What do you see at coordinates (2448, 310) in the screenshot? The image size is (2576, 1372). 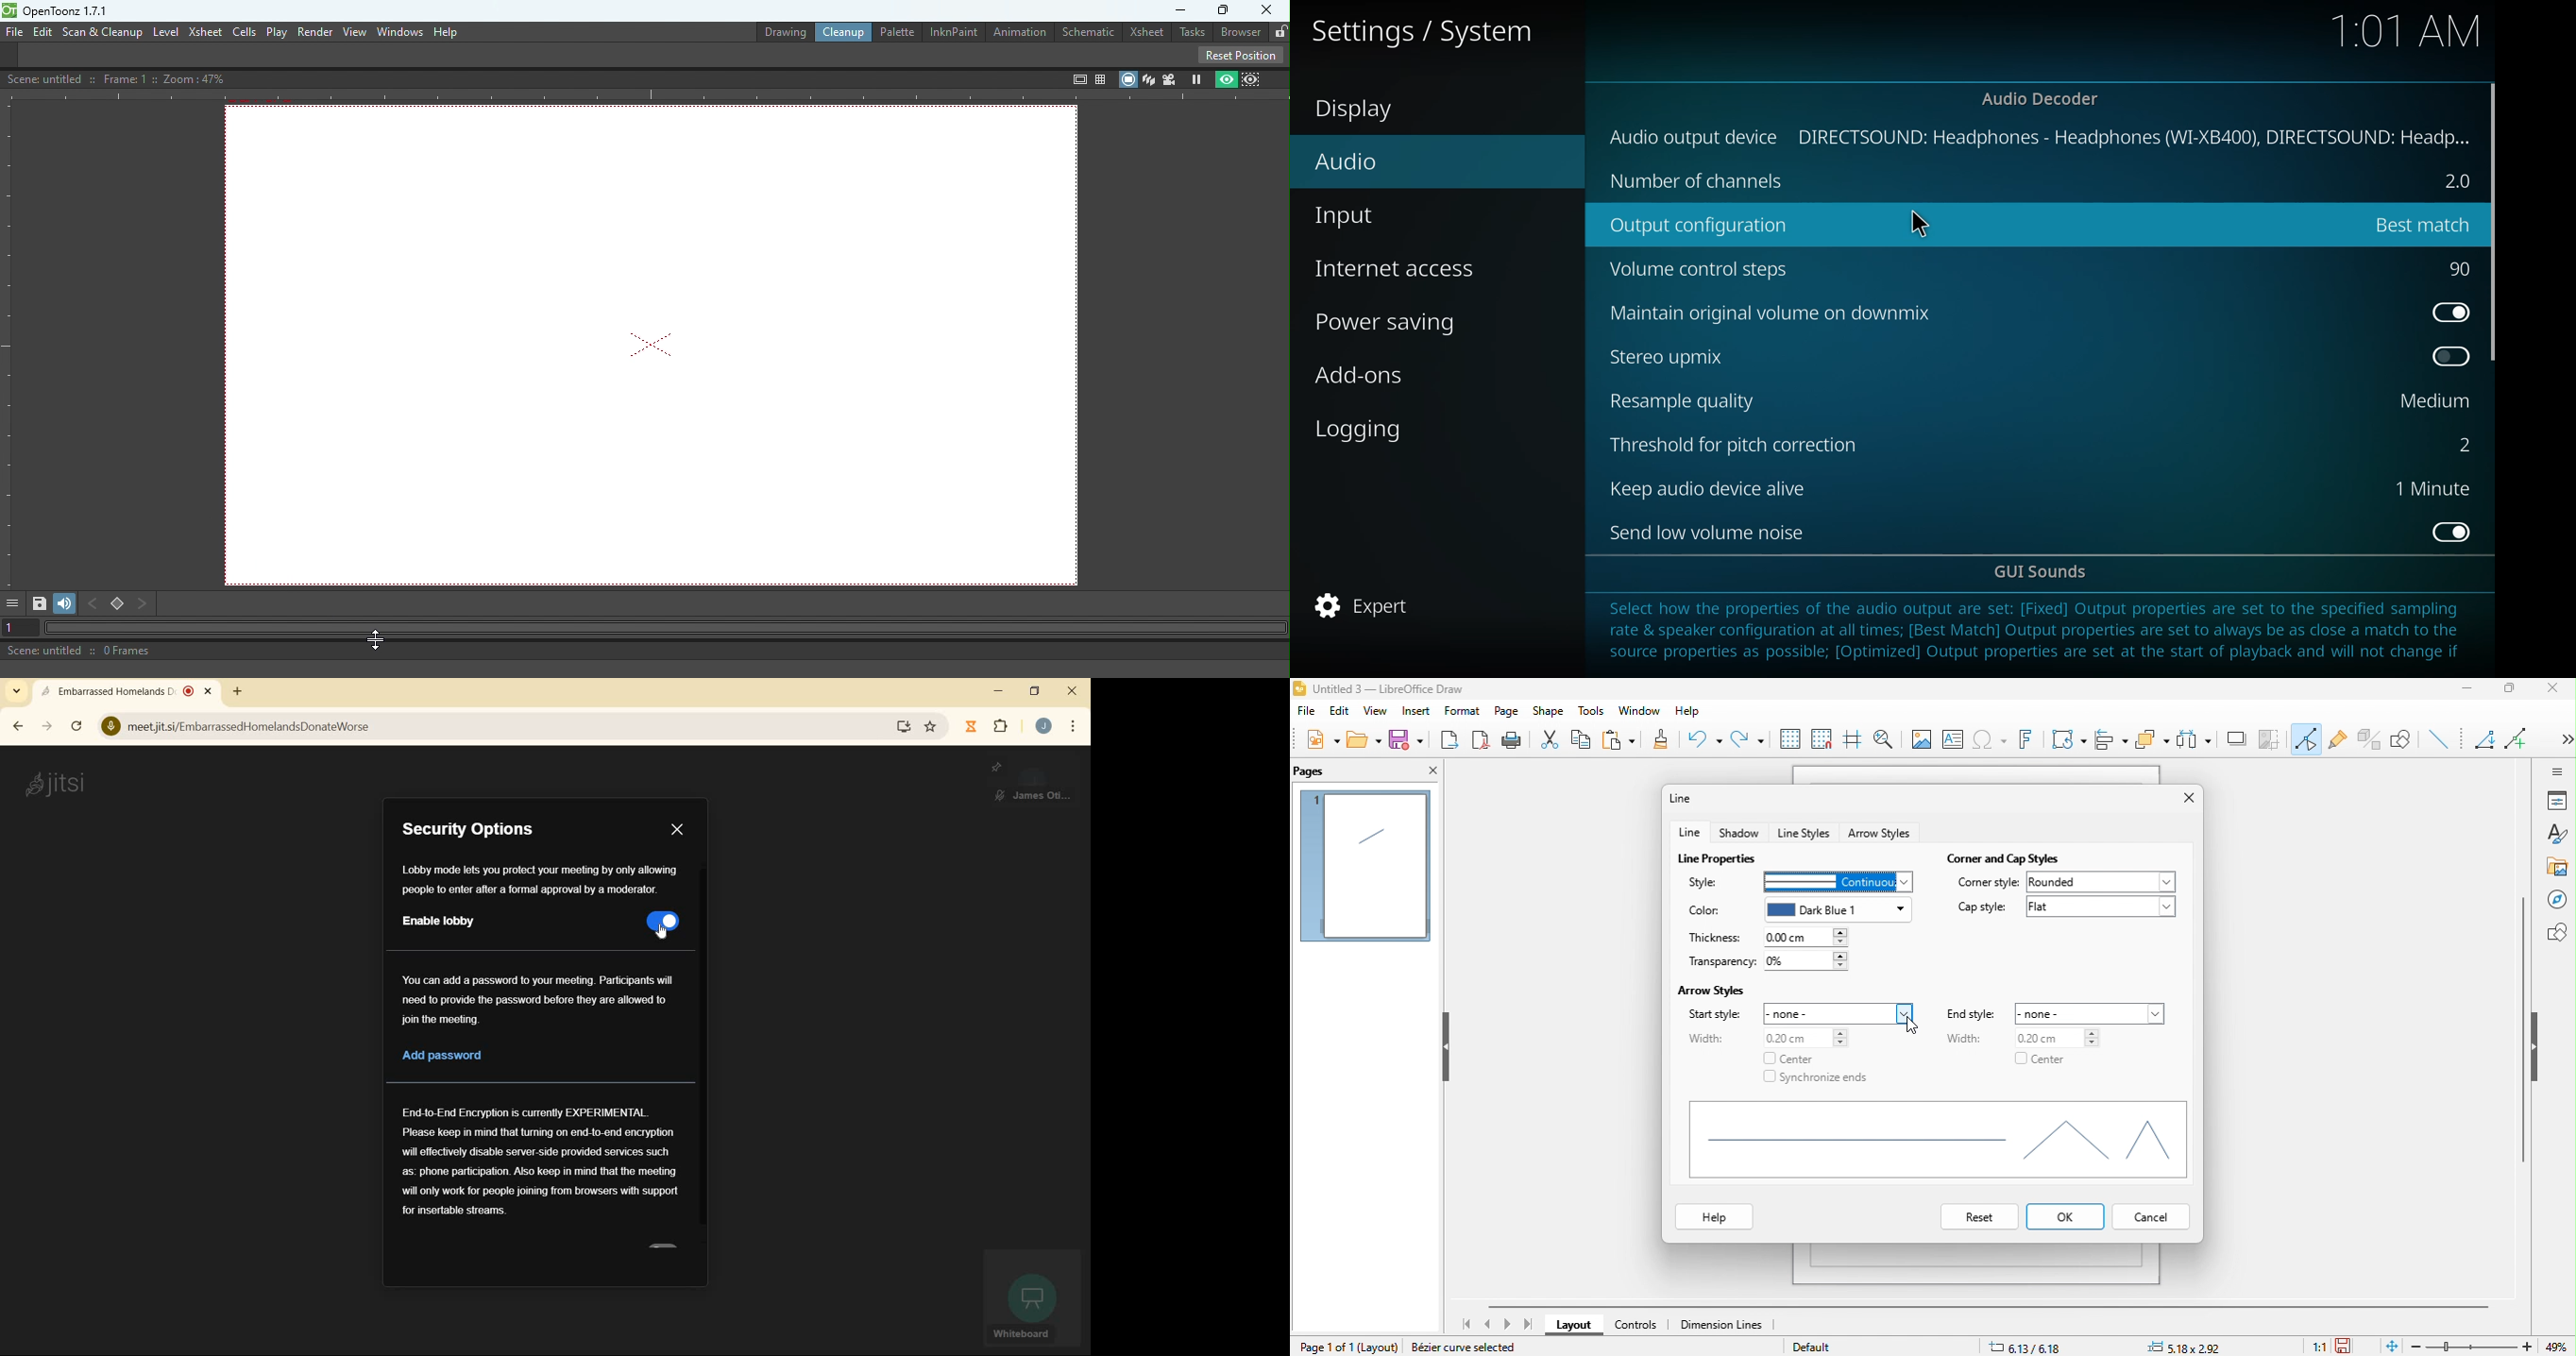 I see `enabled` at bounding box center [2448, 310].